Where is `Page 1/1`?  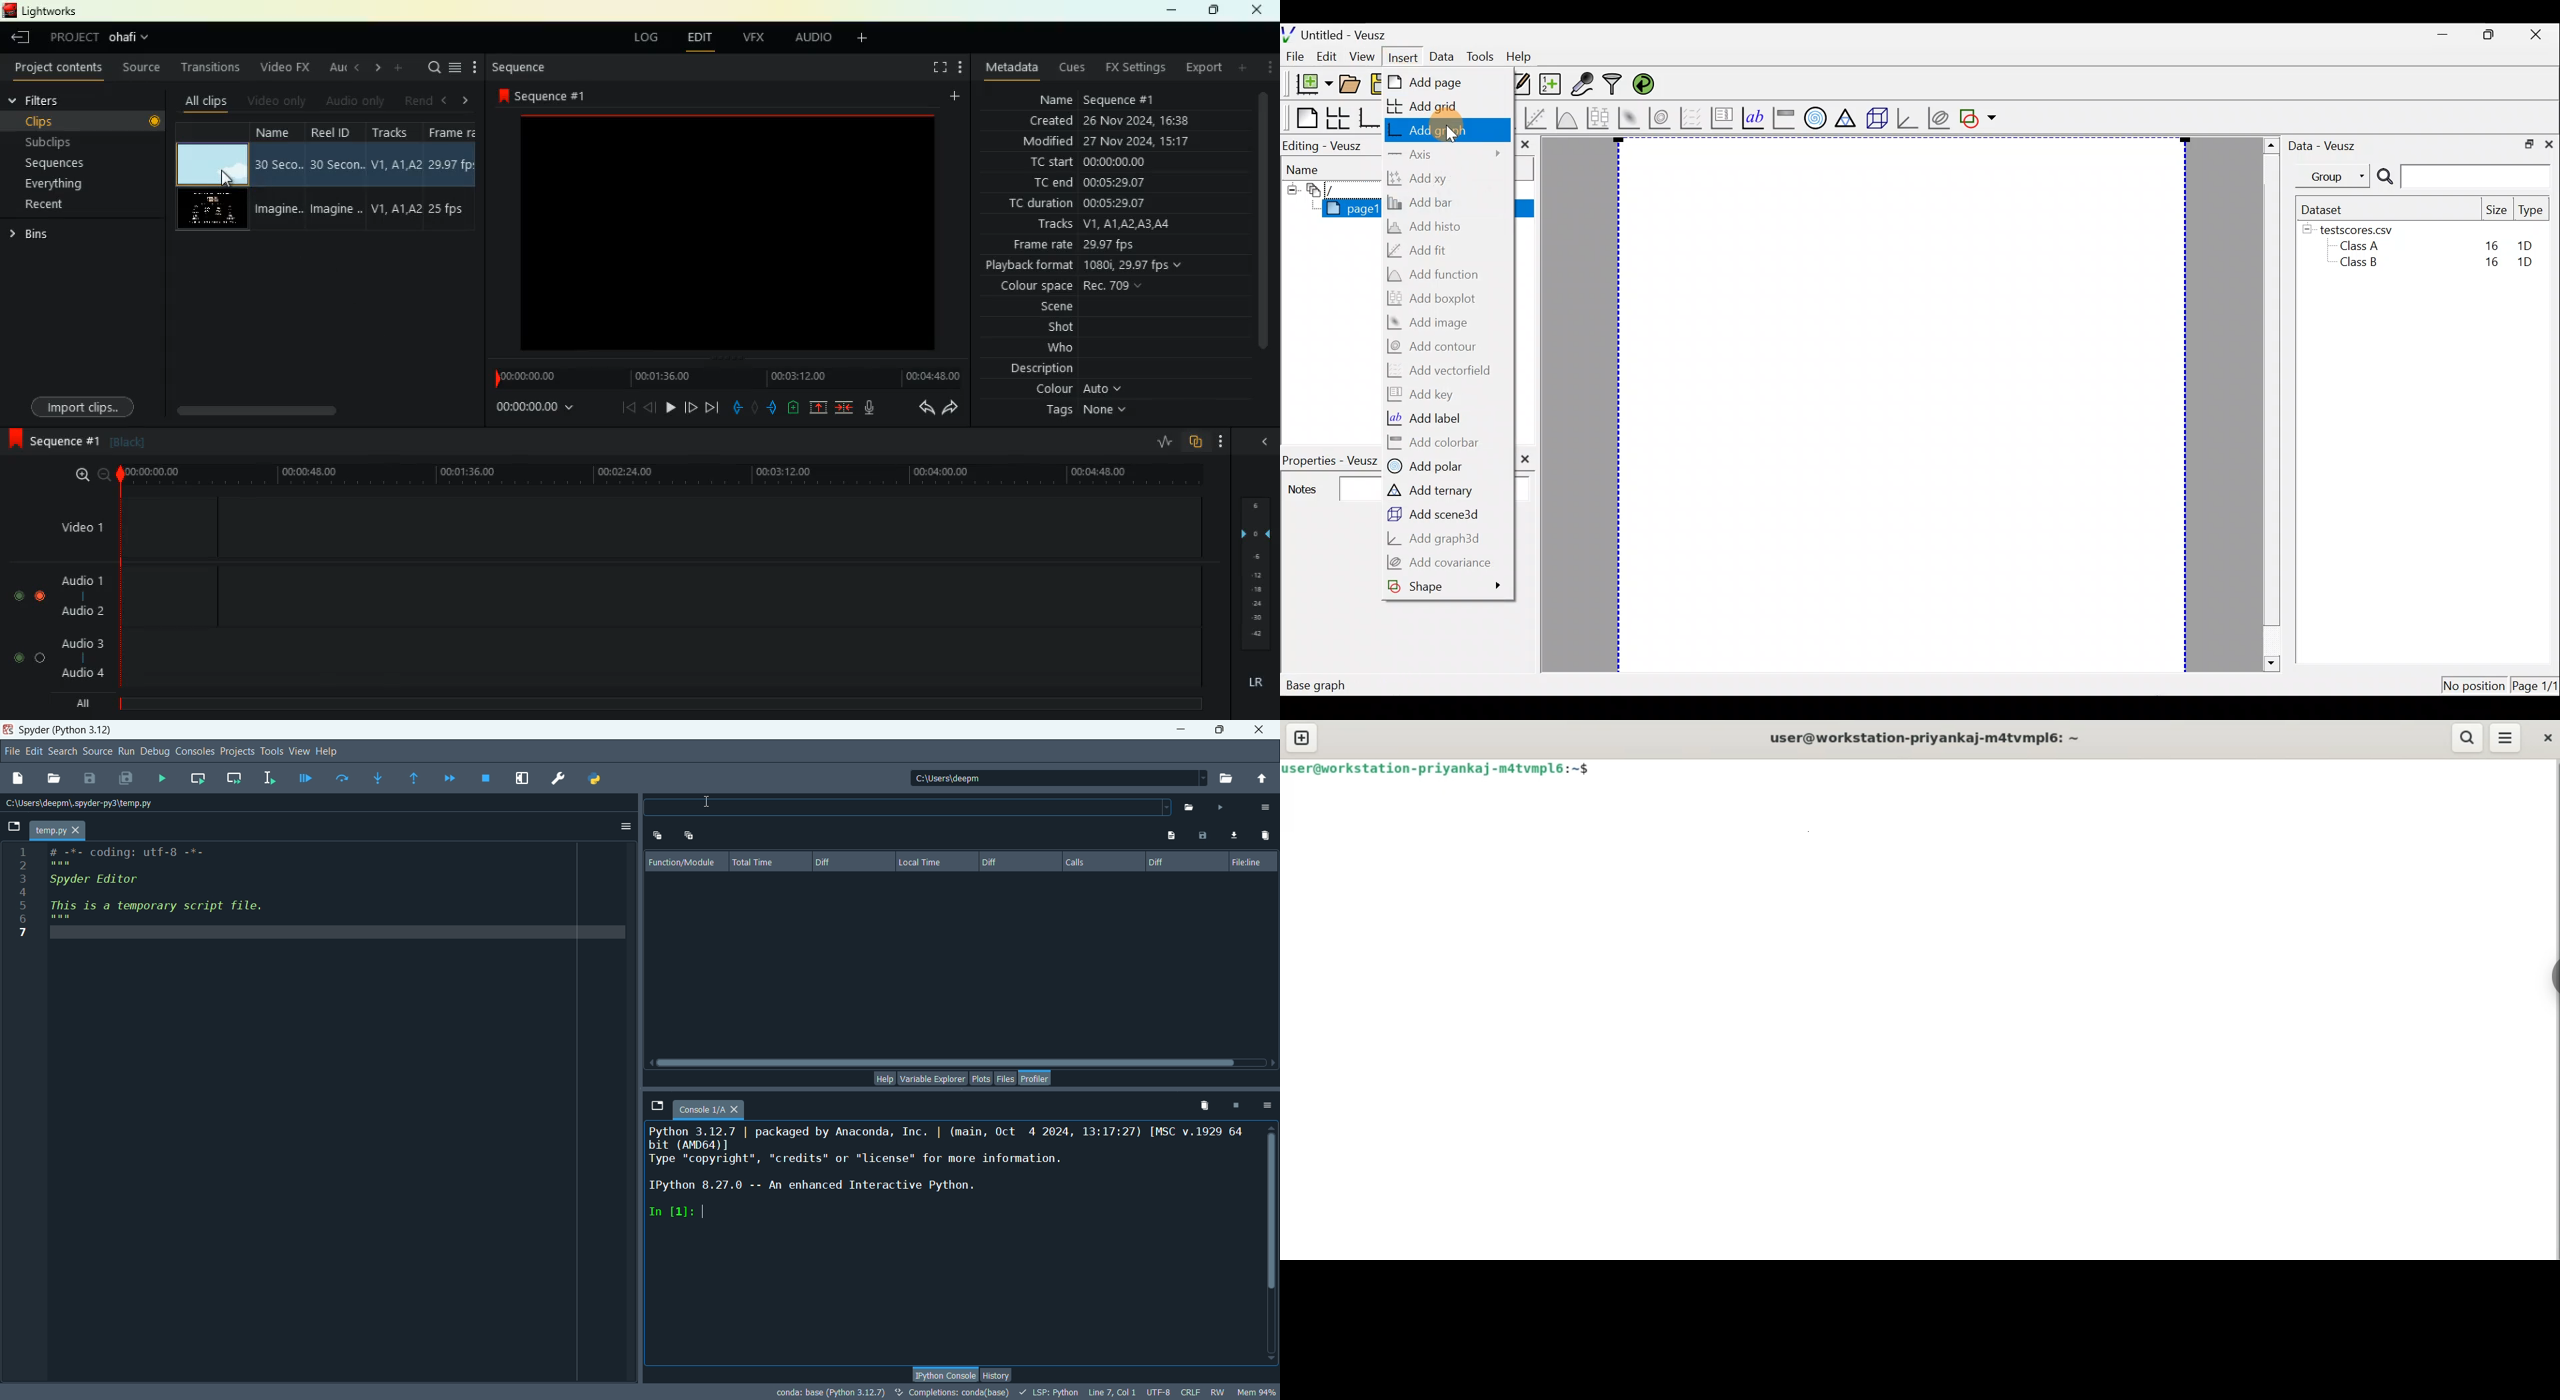 Page 1/1 is located at coordinates (2536, 685).